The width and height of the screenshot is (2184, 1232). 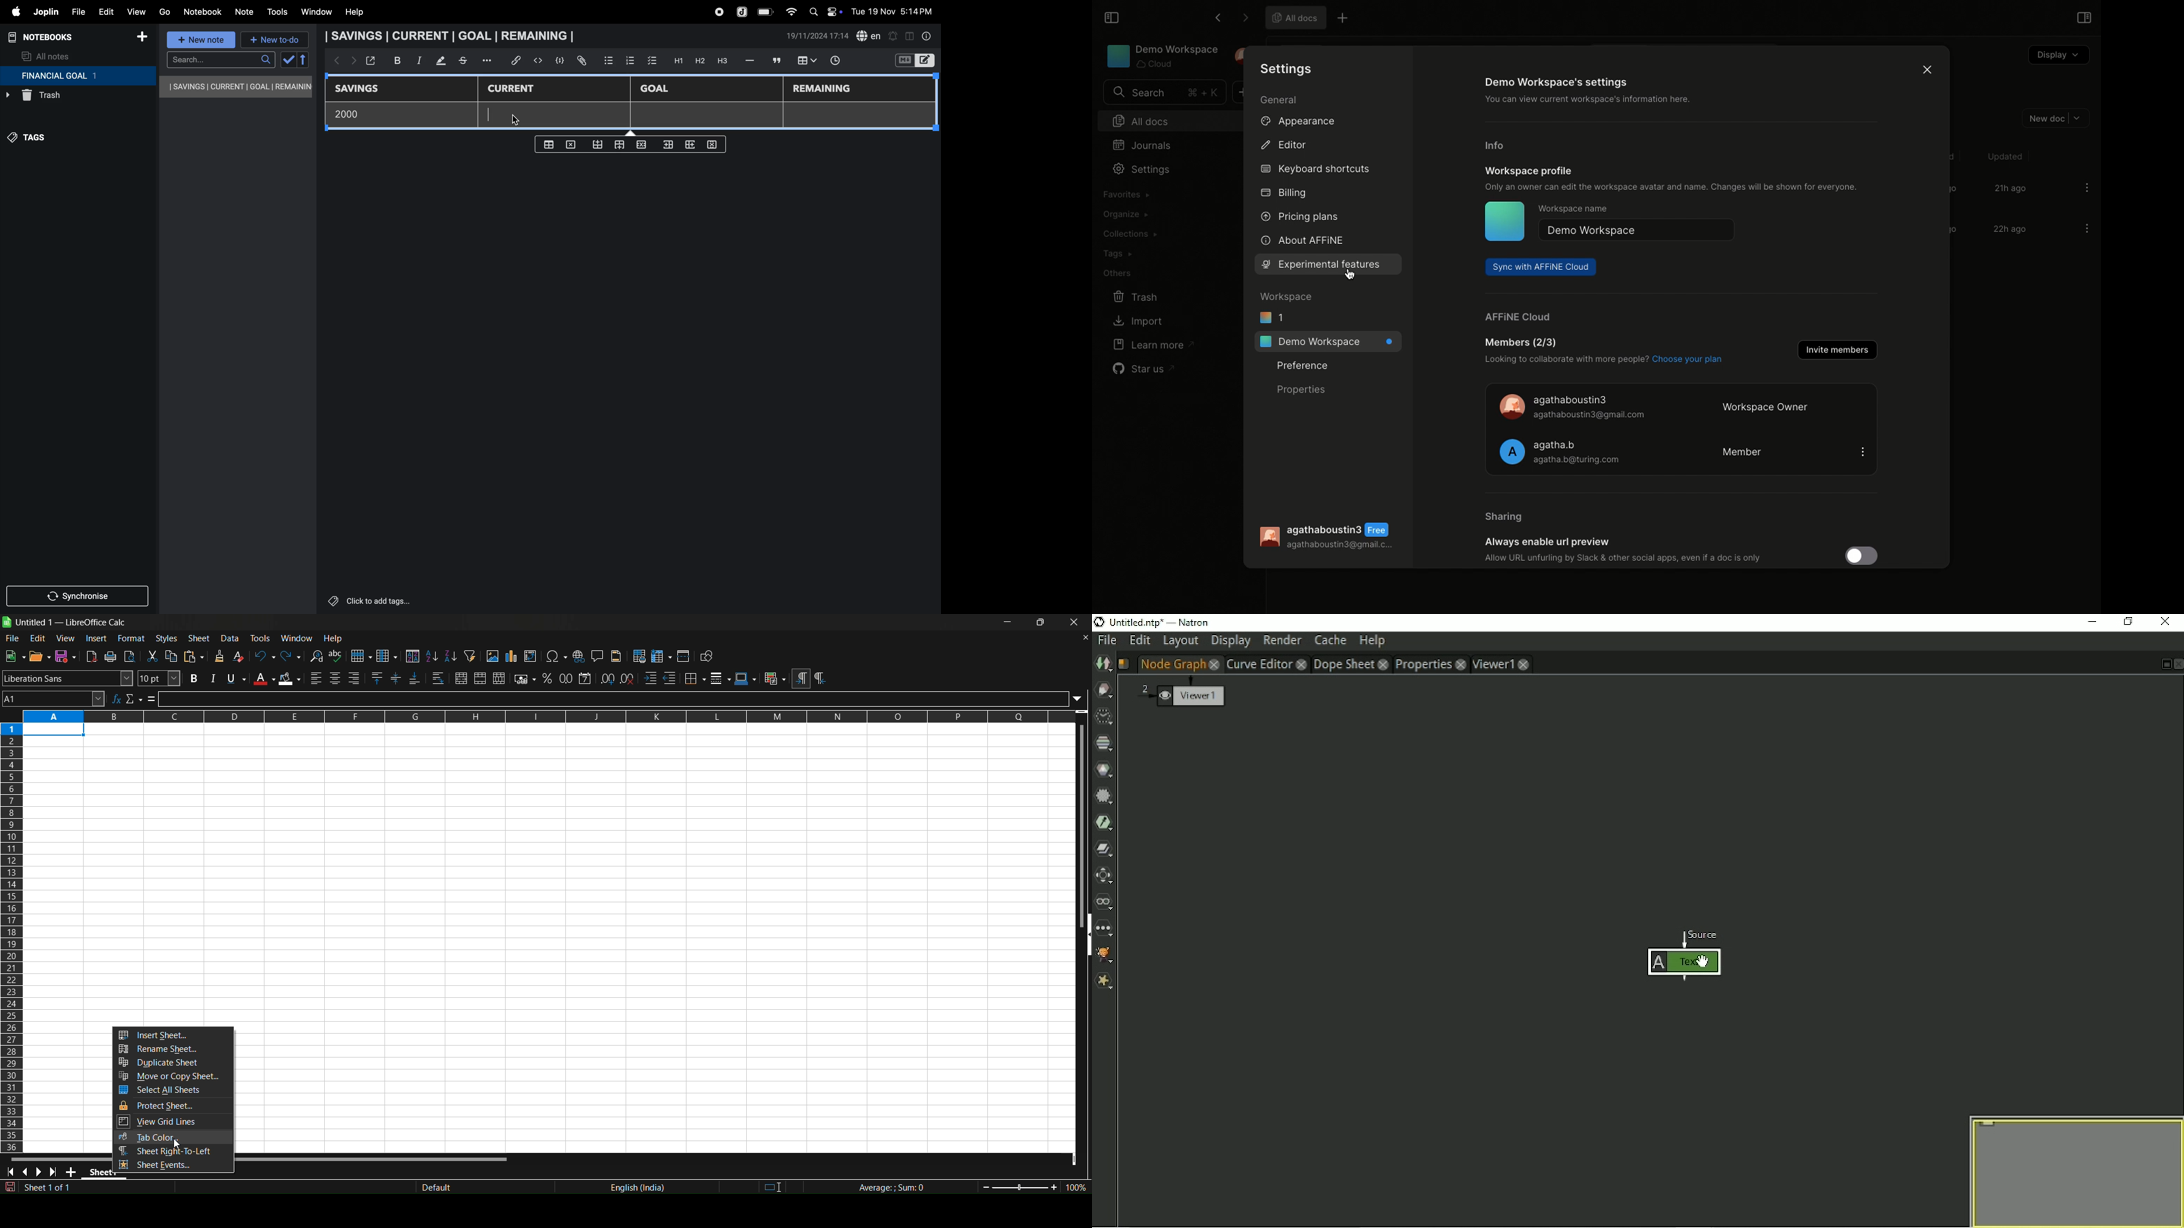 I want to click on insert image, so click(x=491, y=656).